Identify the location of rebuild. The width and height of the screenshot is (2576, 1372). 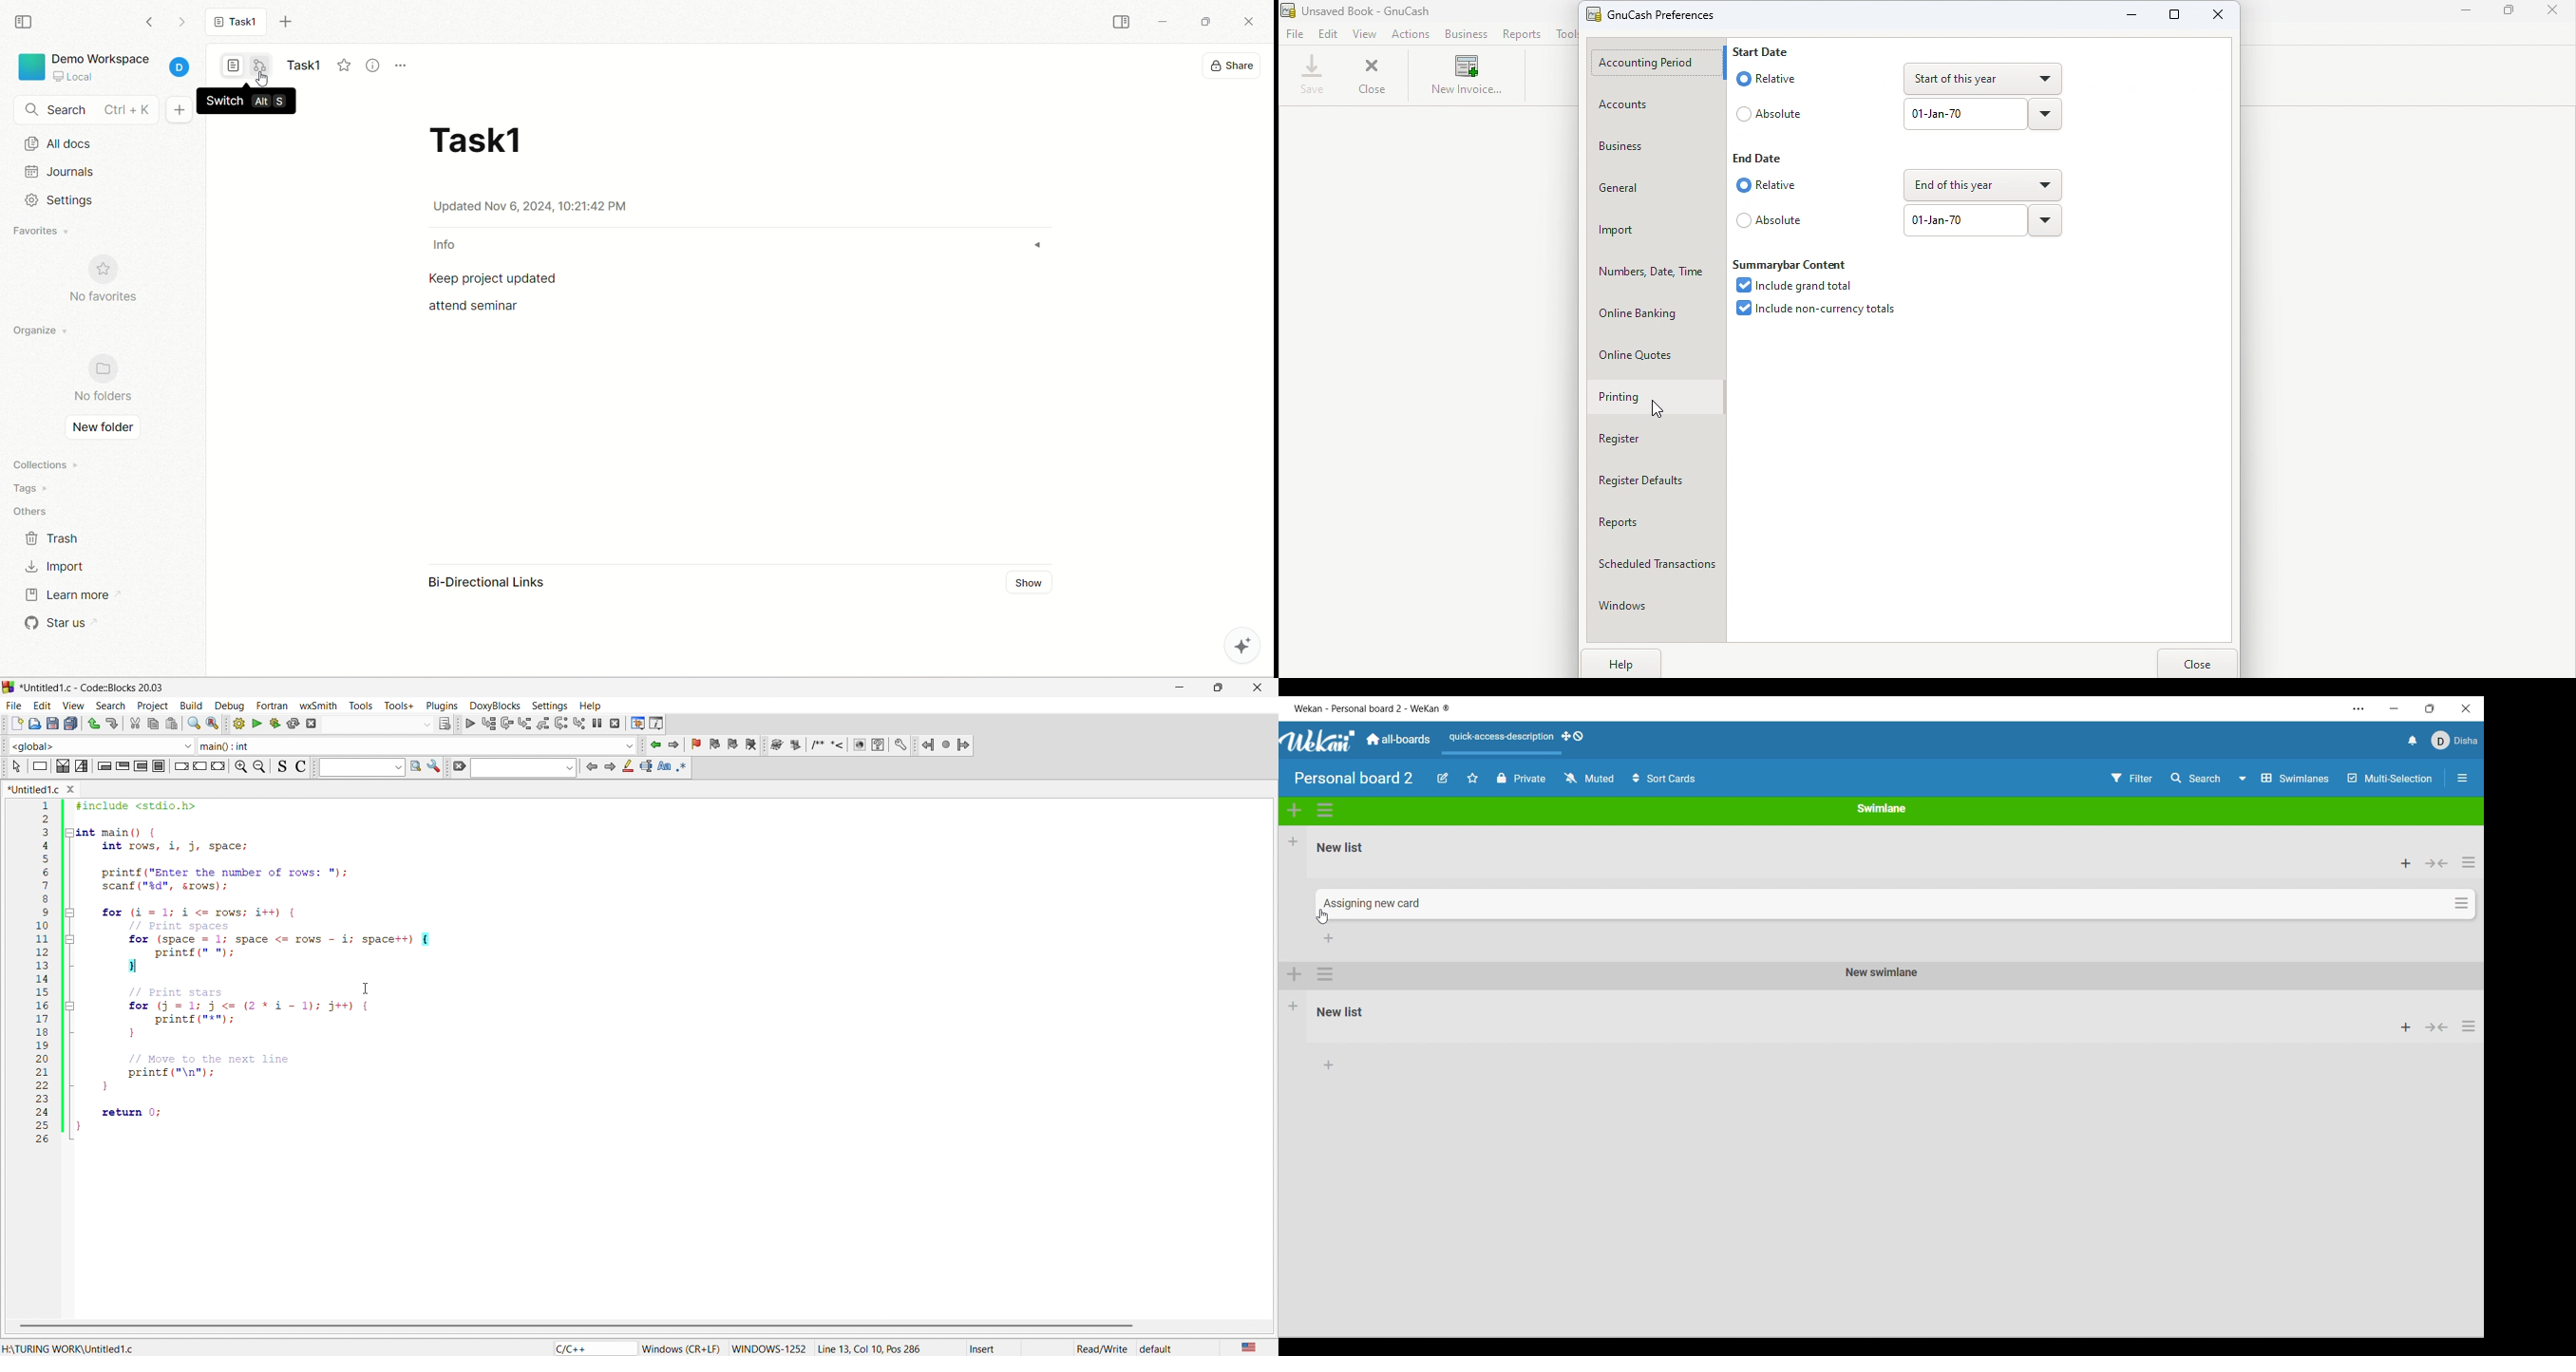
(292, 723).